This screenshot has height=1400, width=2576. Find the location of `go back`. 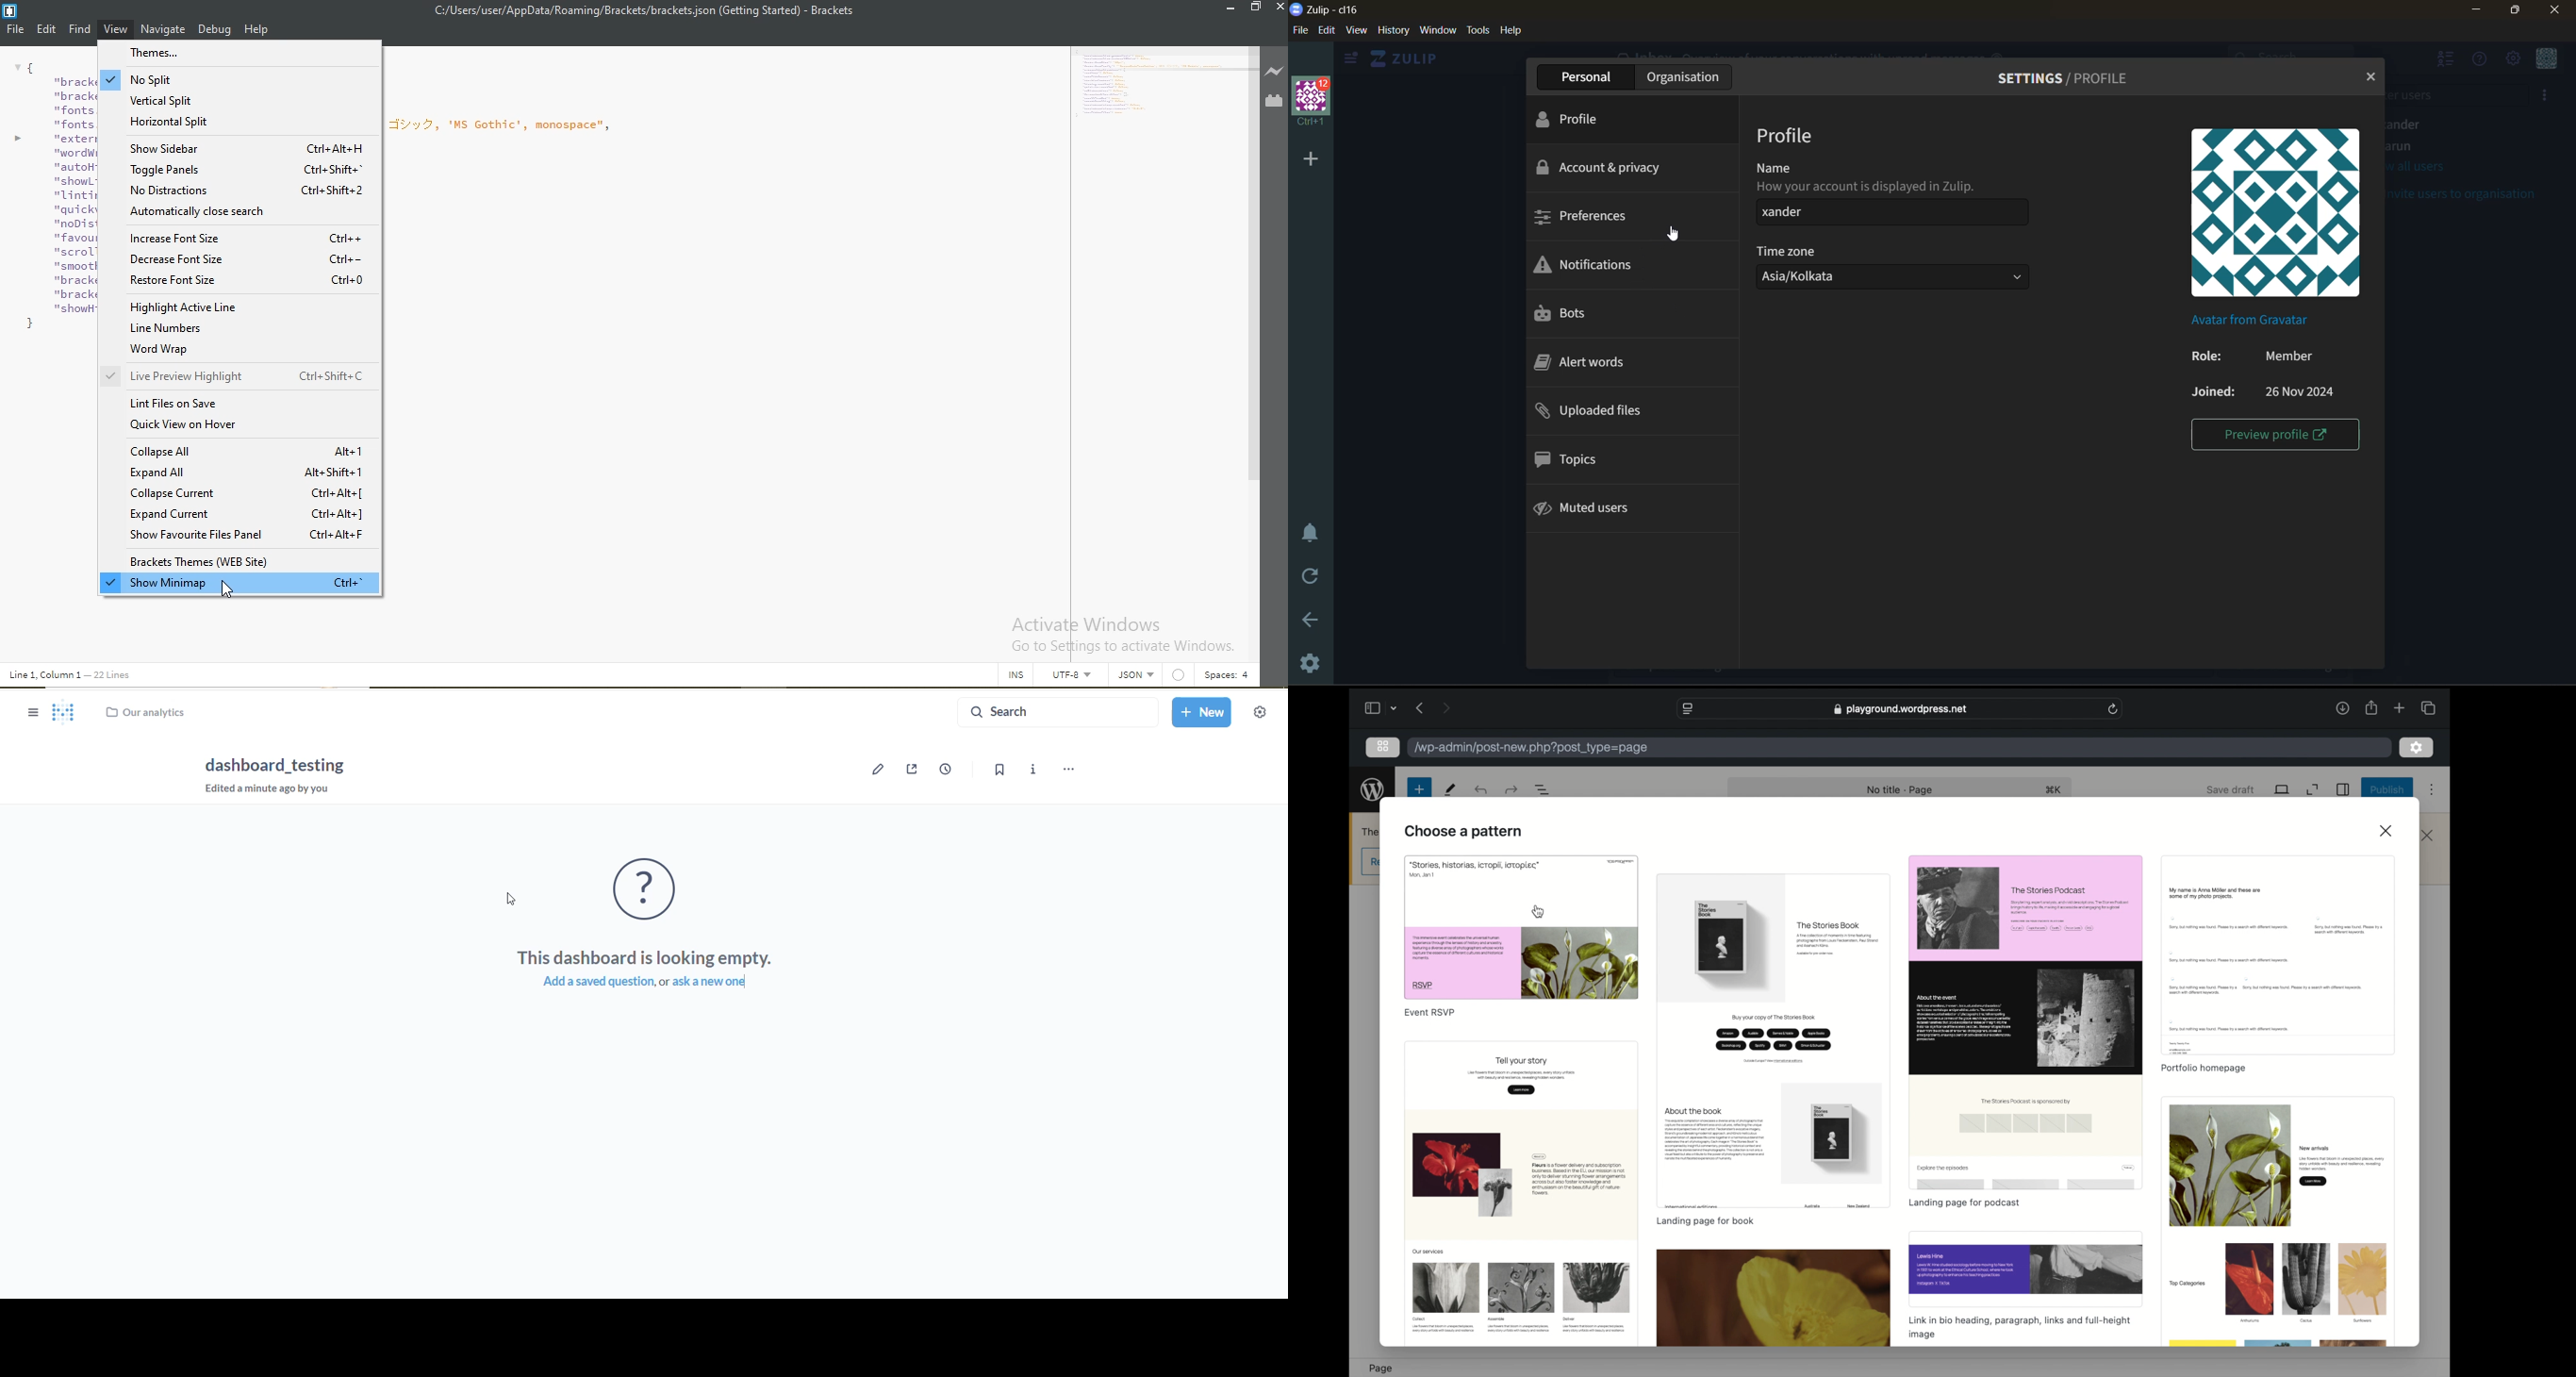

go back is located at coordinates (1314, 621).